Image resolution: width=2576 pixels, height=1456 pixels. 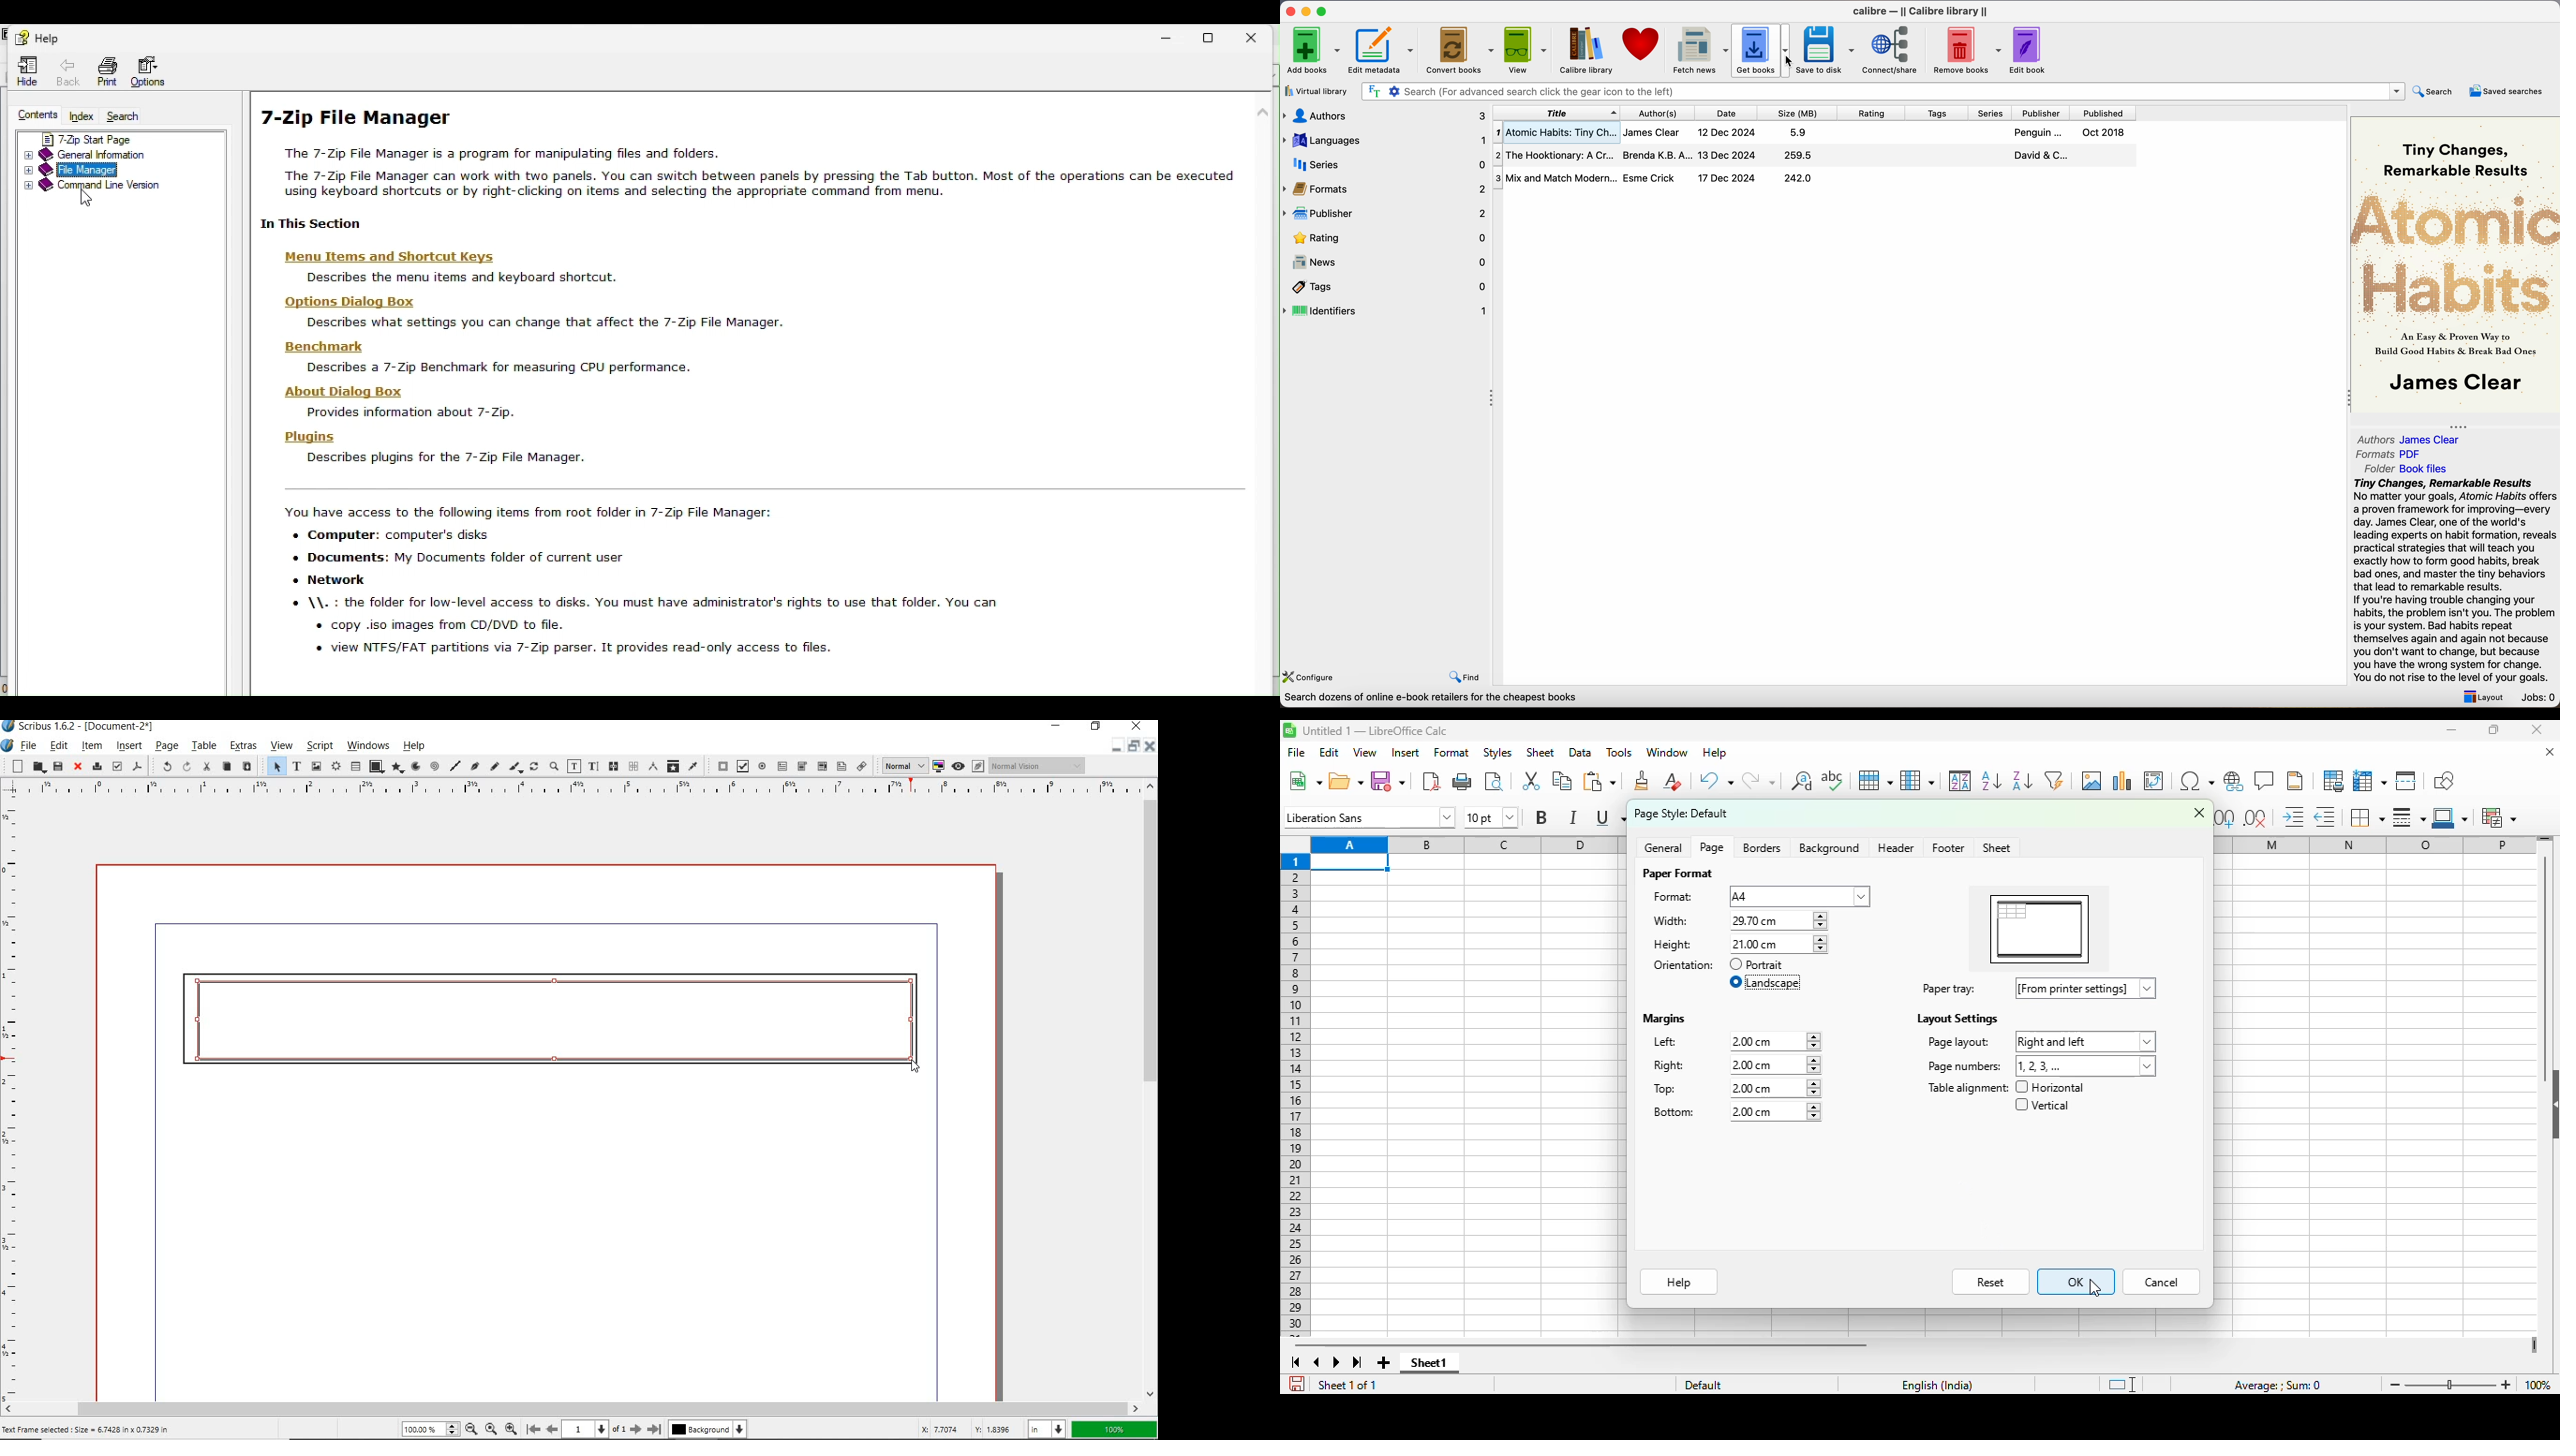 What do you see at coordinates (2087, 1067) in the screenshot?
I see `1,2,3,...` at bounding box center [2087, 1067].